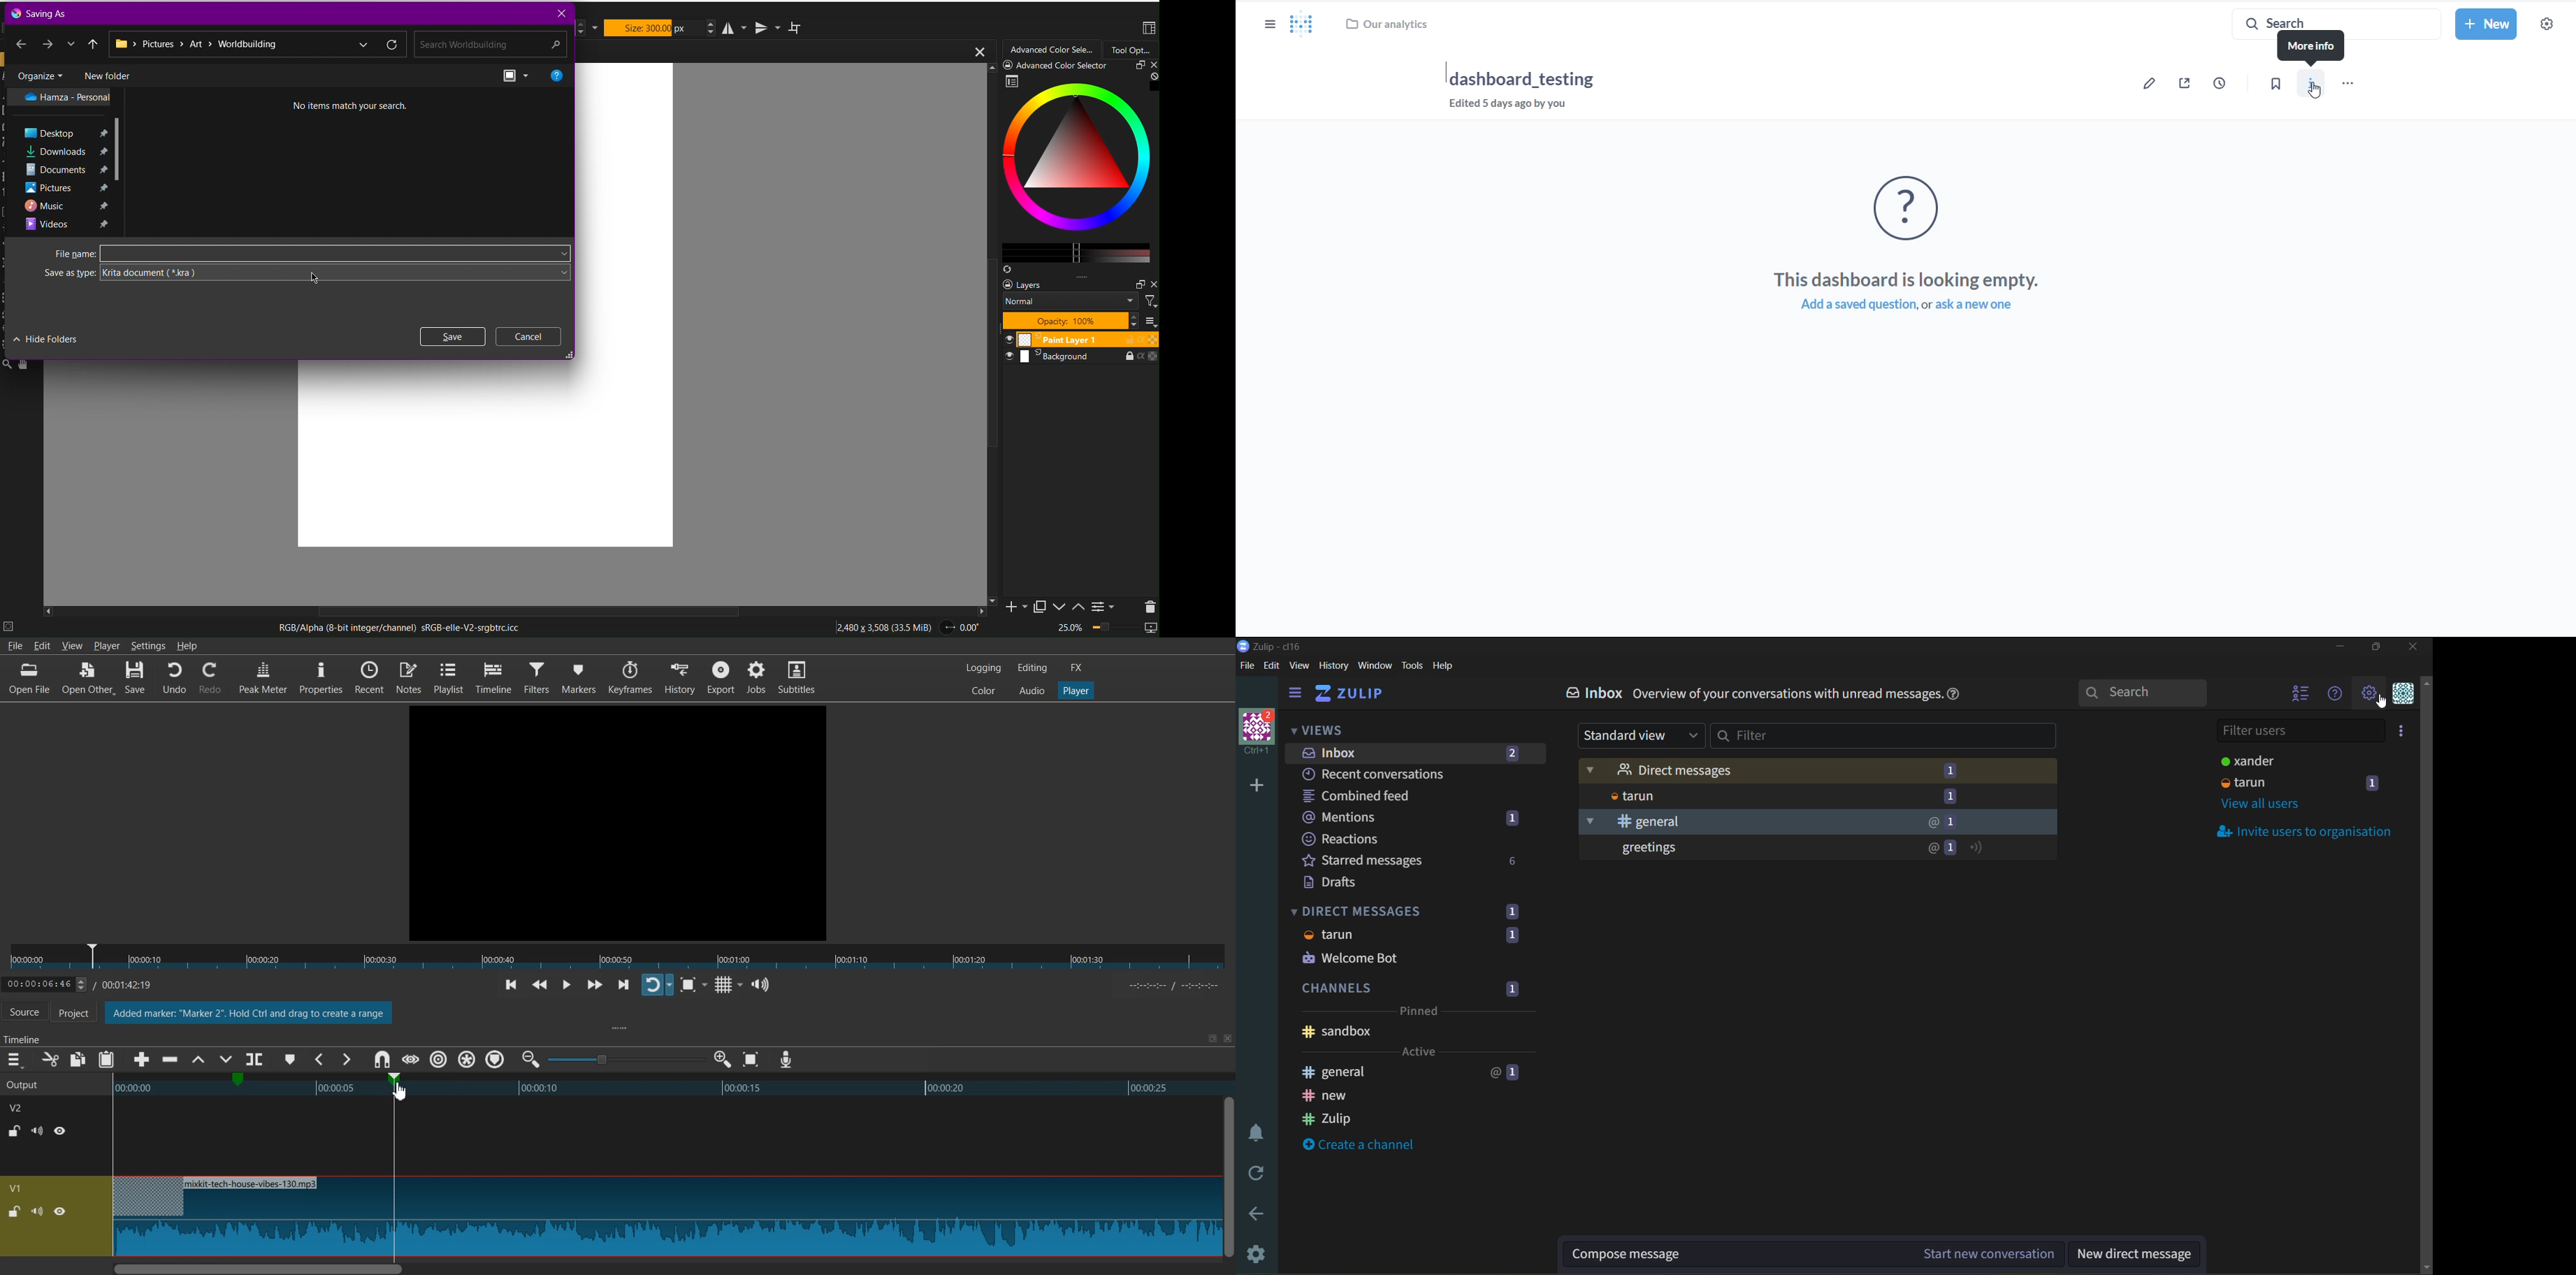 The image size is (2576, 1288). Describe the element at coordinates (449, 677) in the screenshot. I see `Playlist` at that location.